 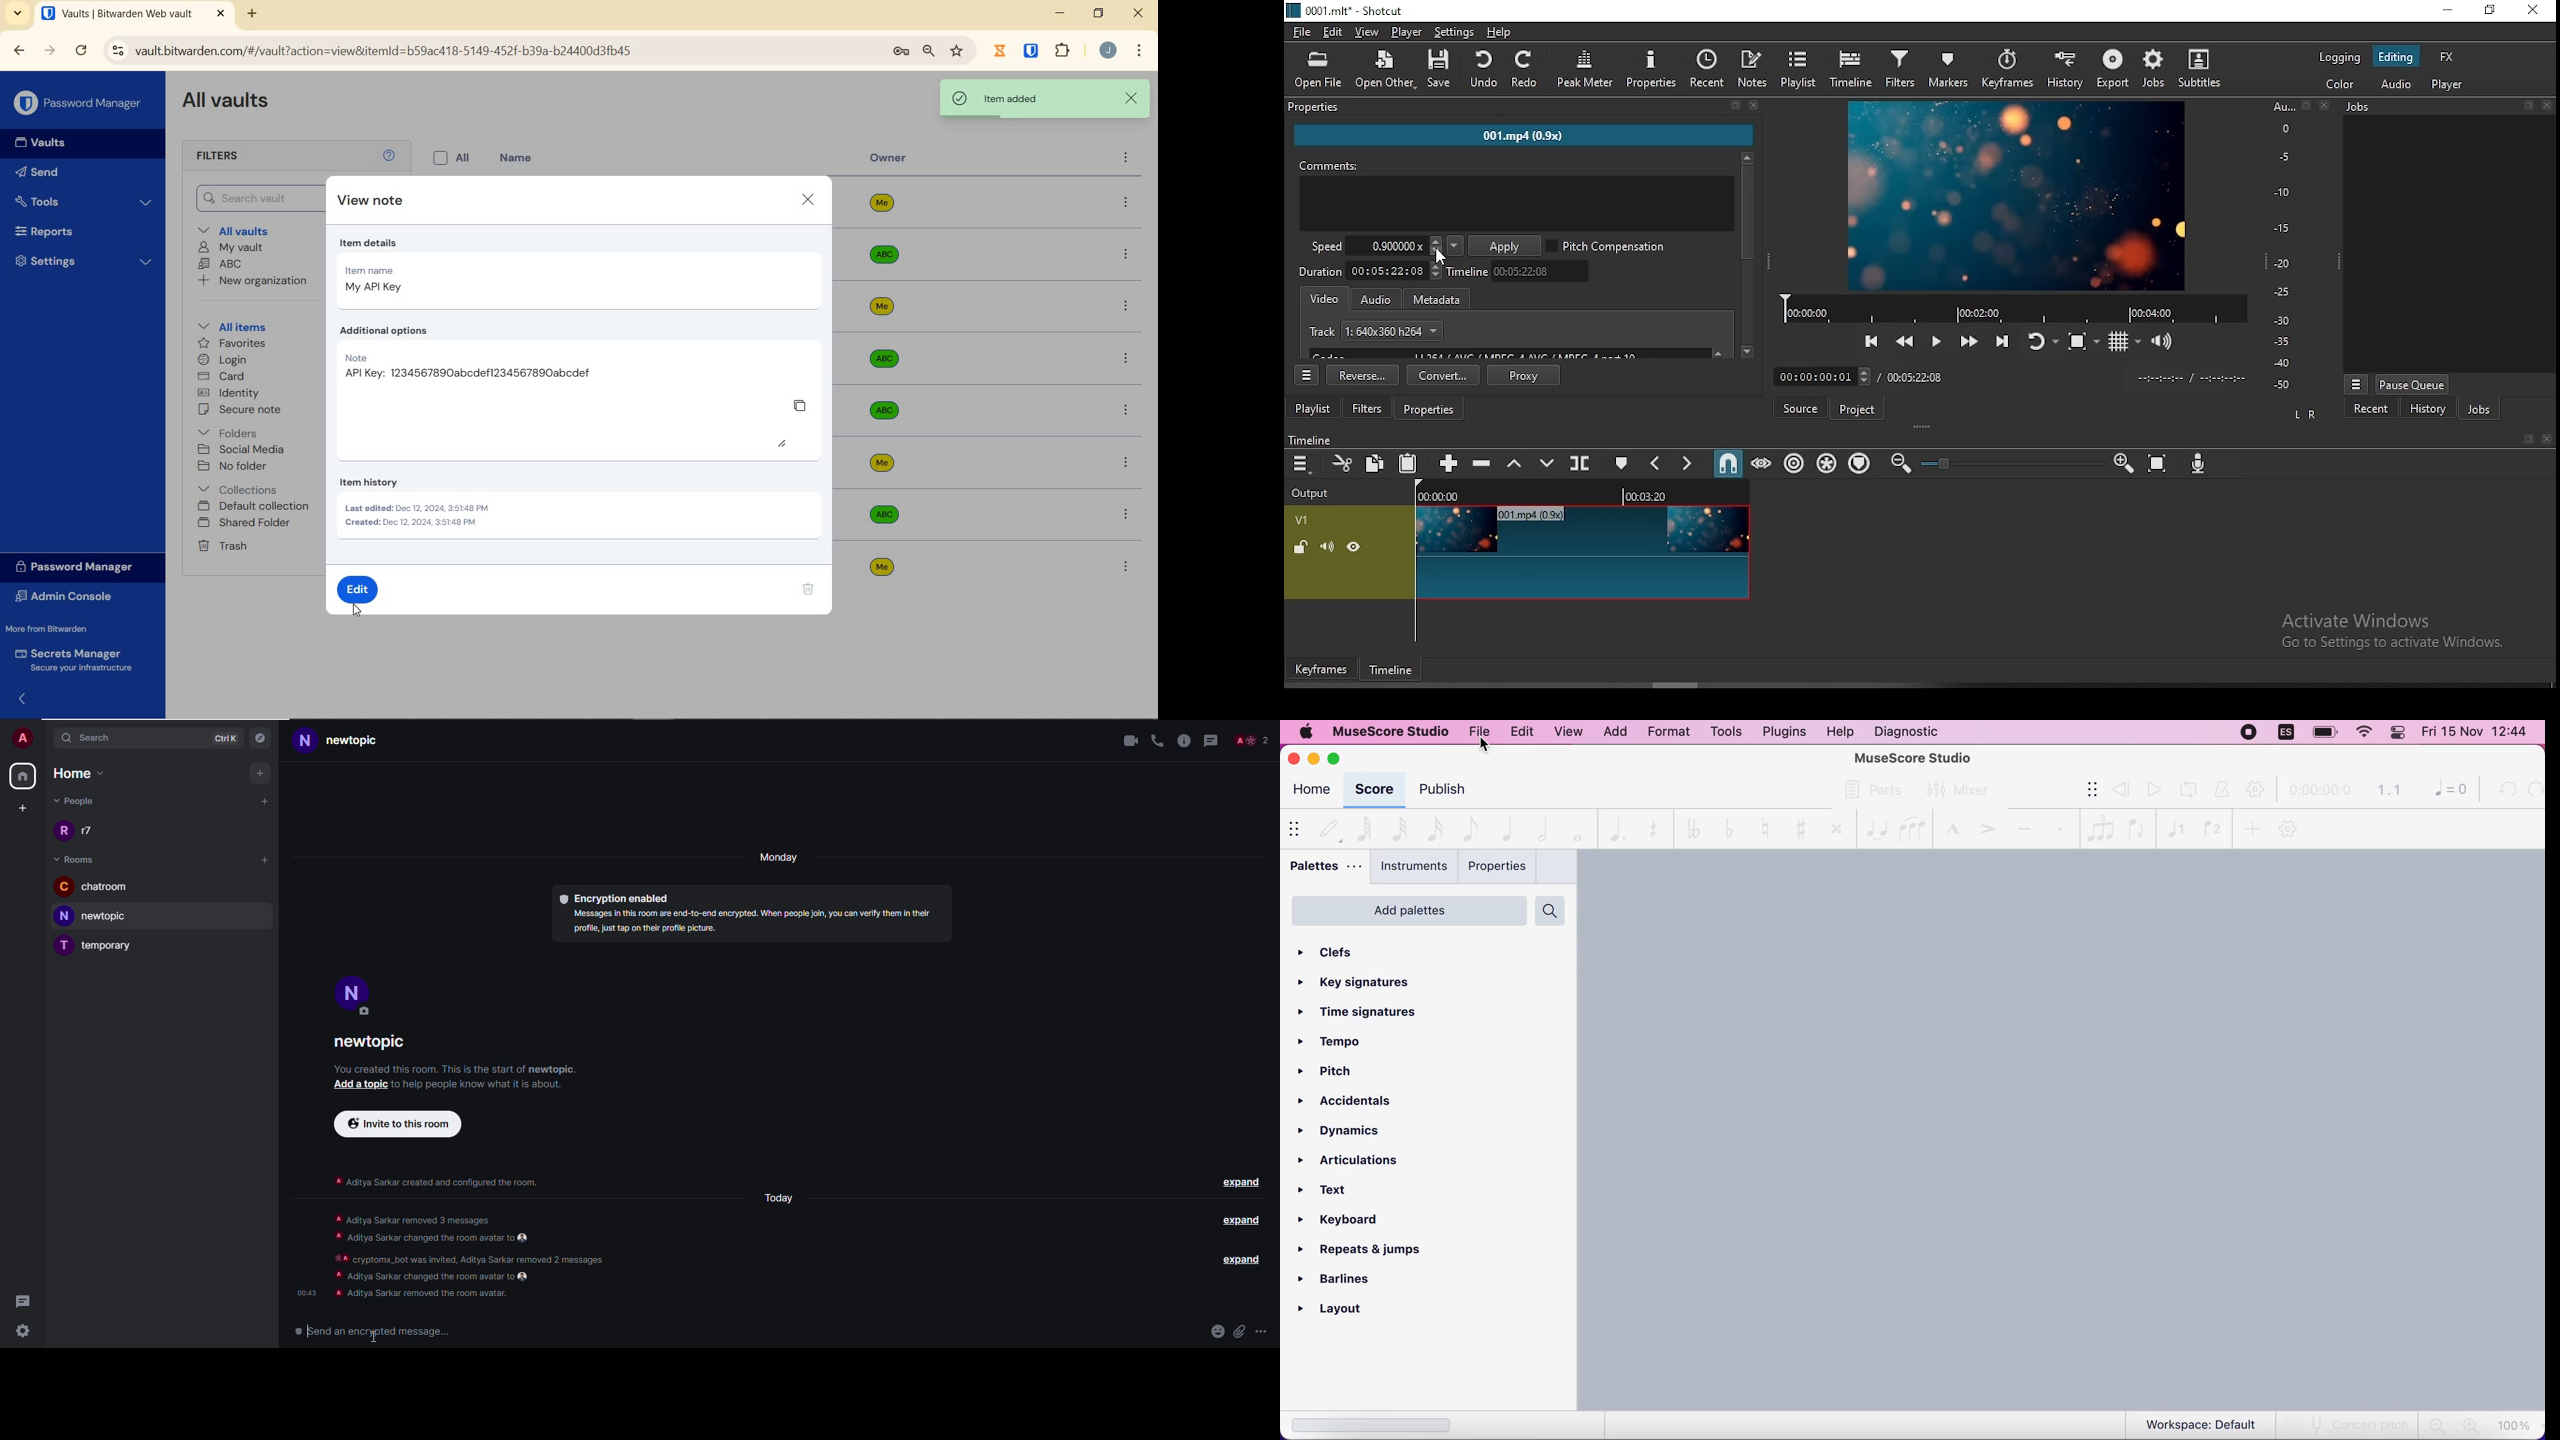 What do you see at coordinates (1129, 740) in the screenshot?
I see `video call` at bounding box center [1129, 740].